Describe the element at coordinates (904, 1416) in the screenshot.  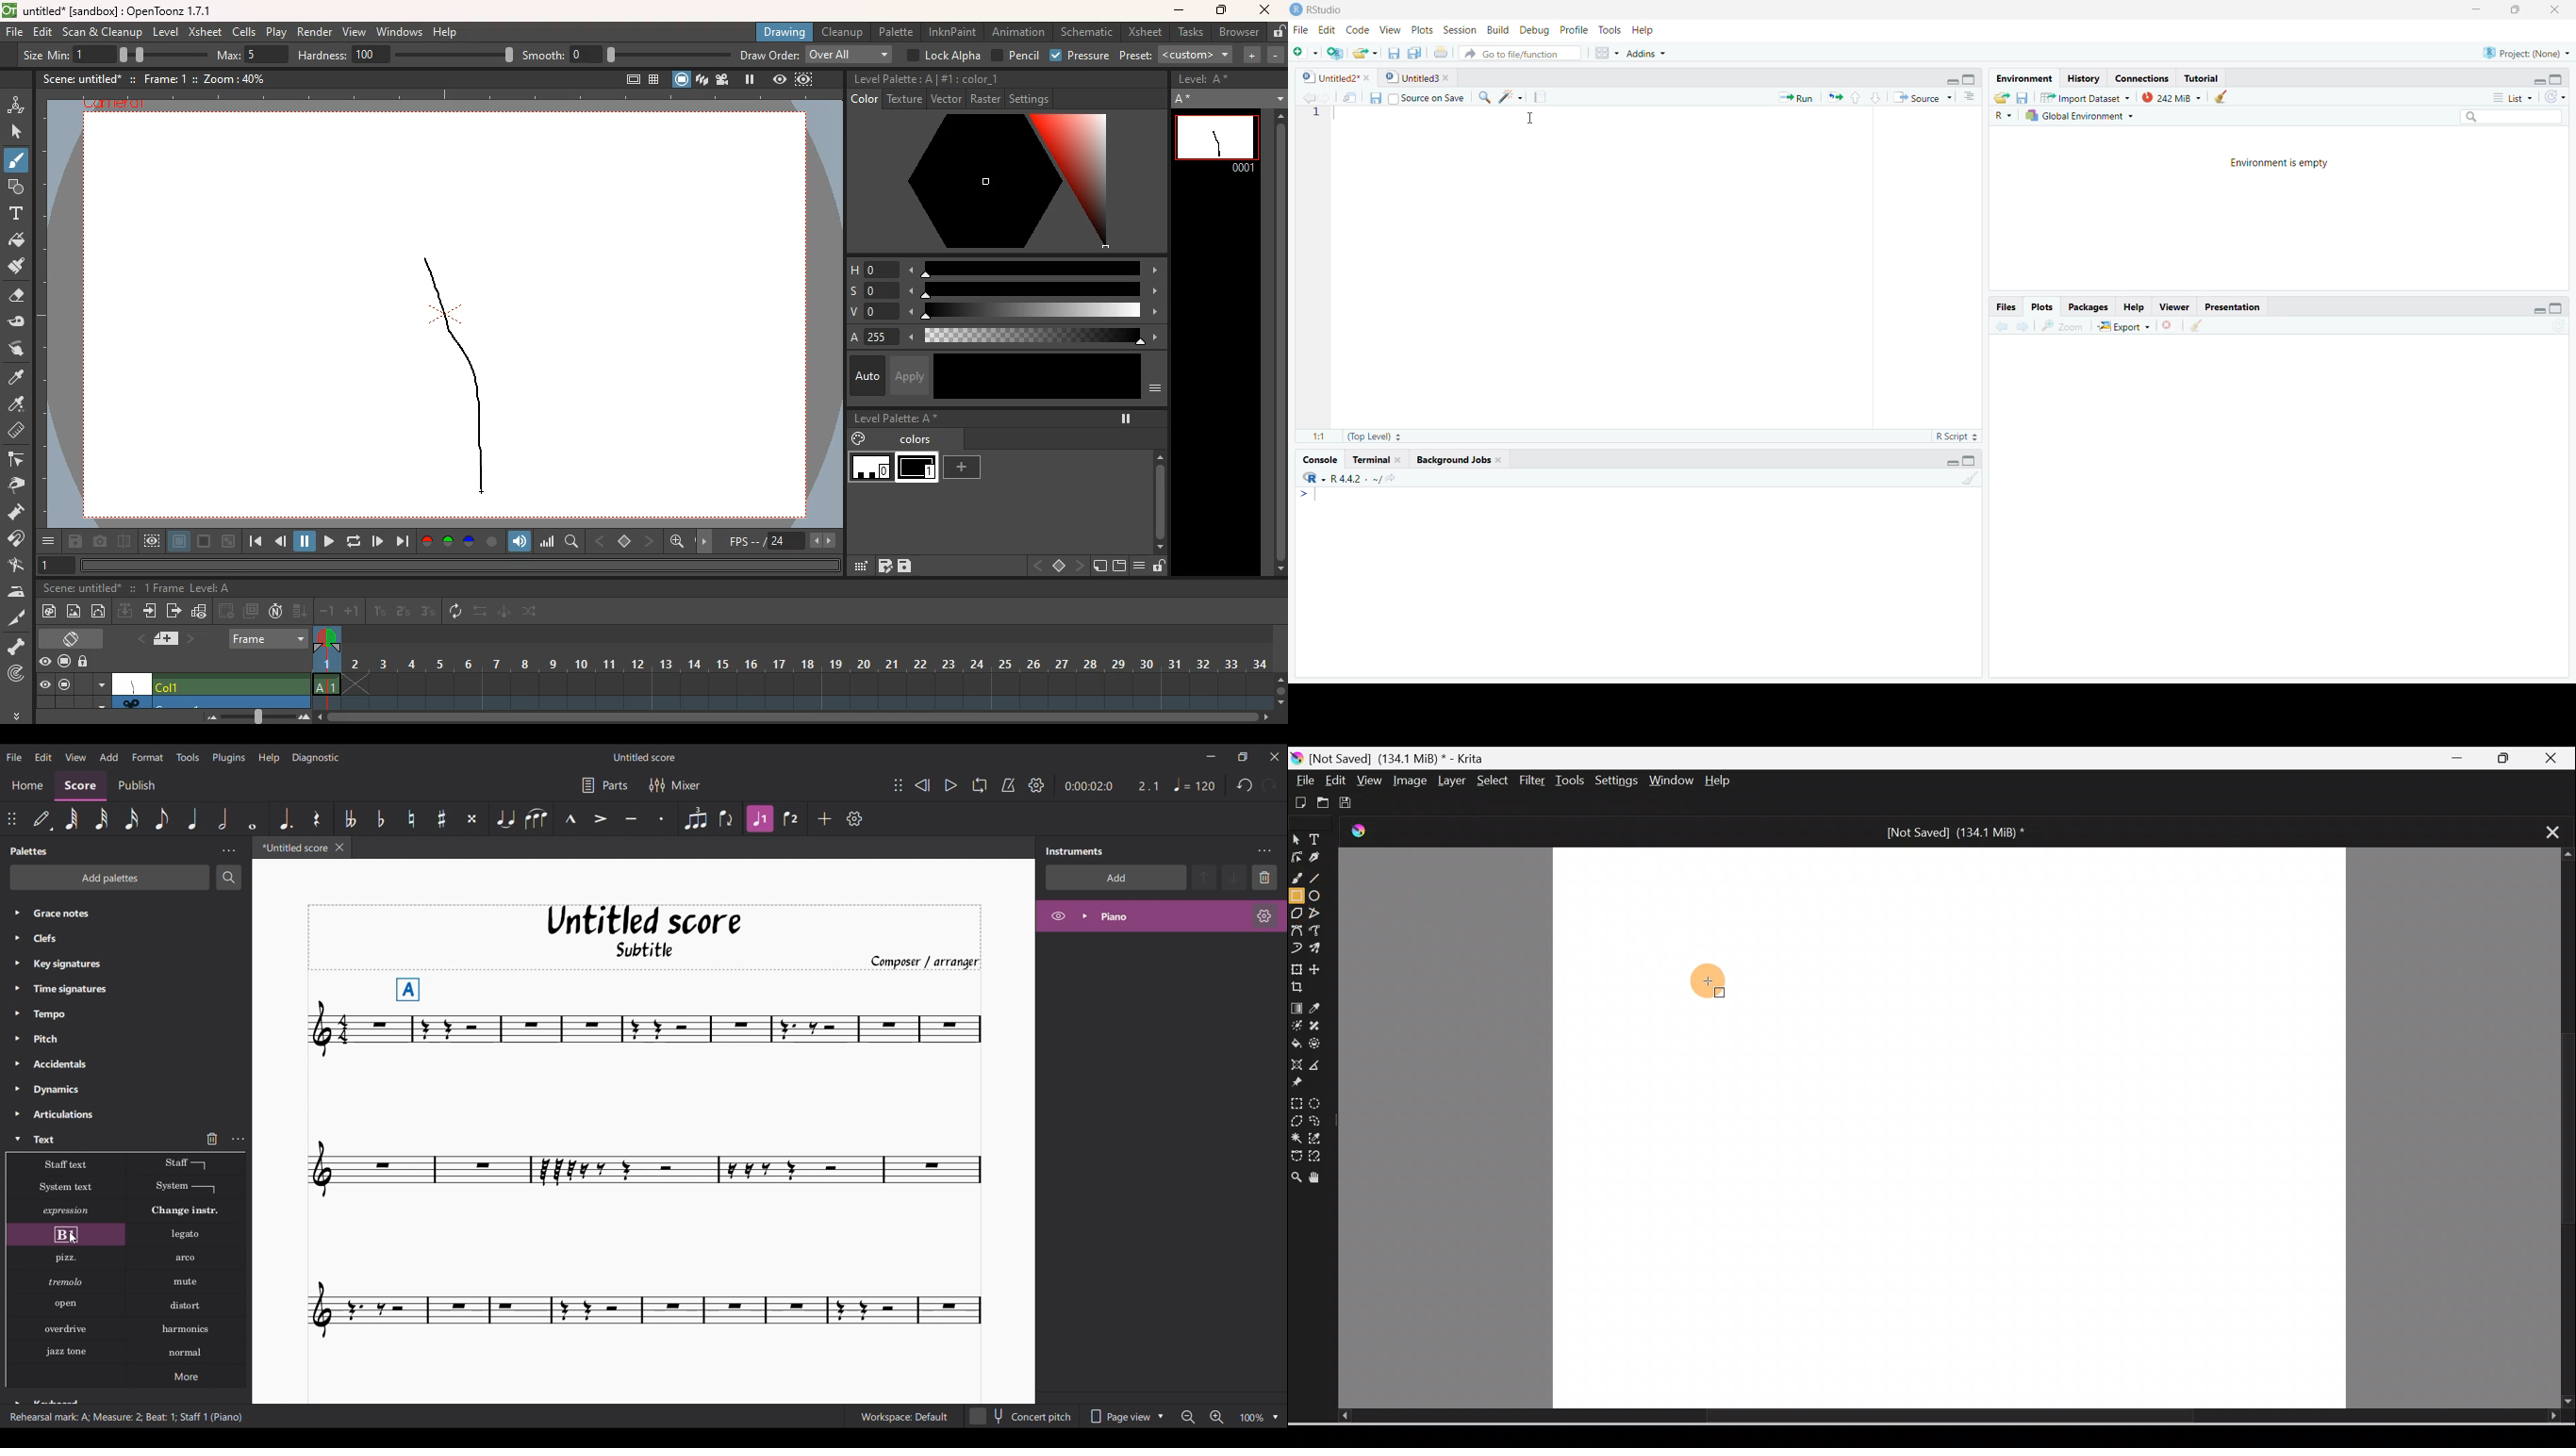
I see `Workspace: Default` at that location.